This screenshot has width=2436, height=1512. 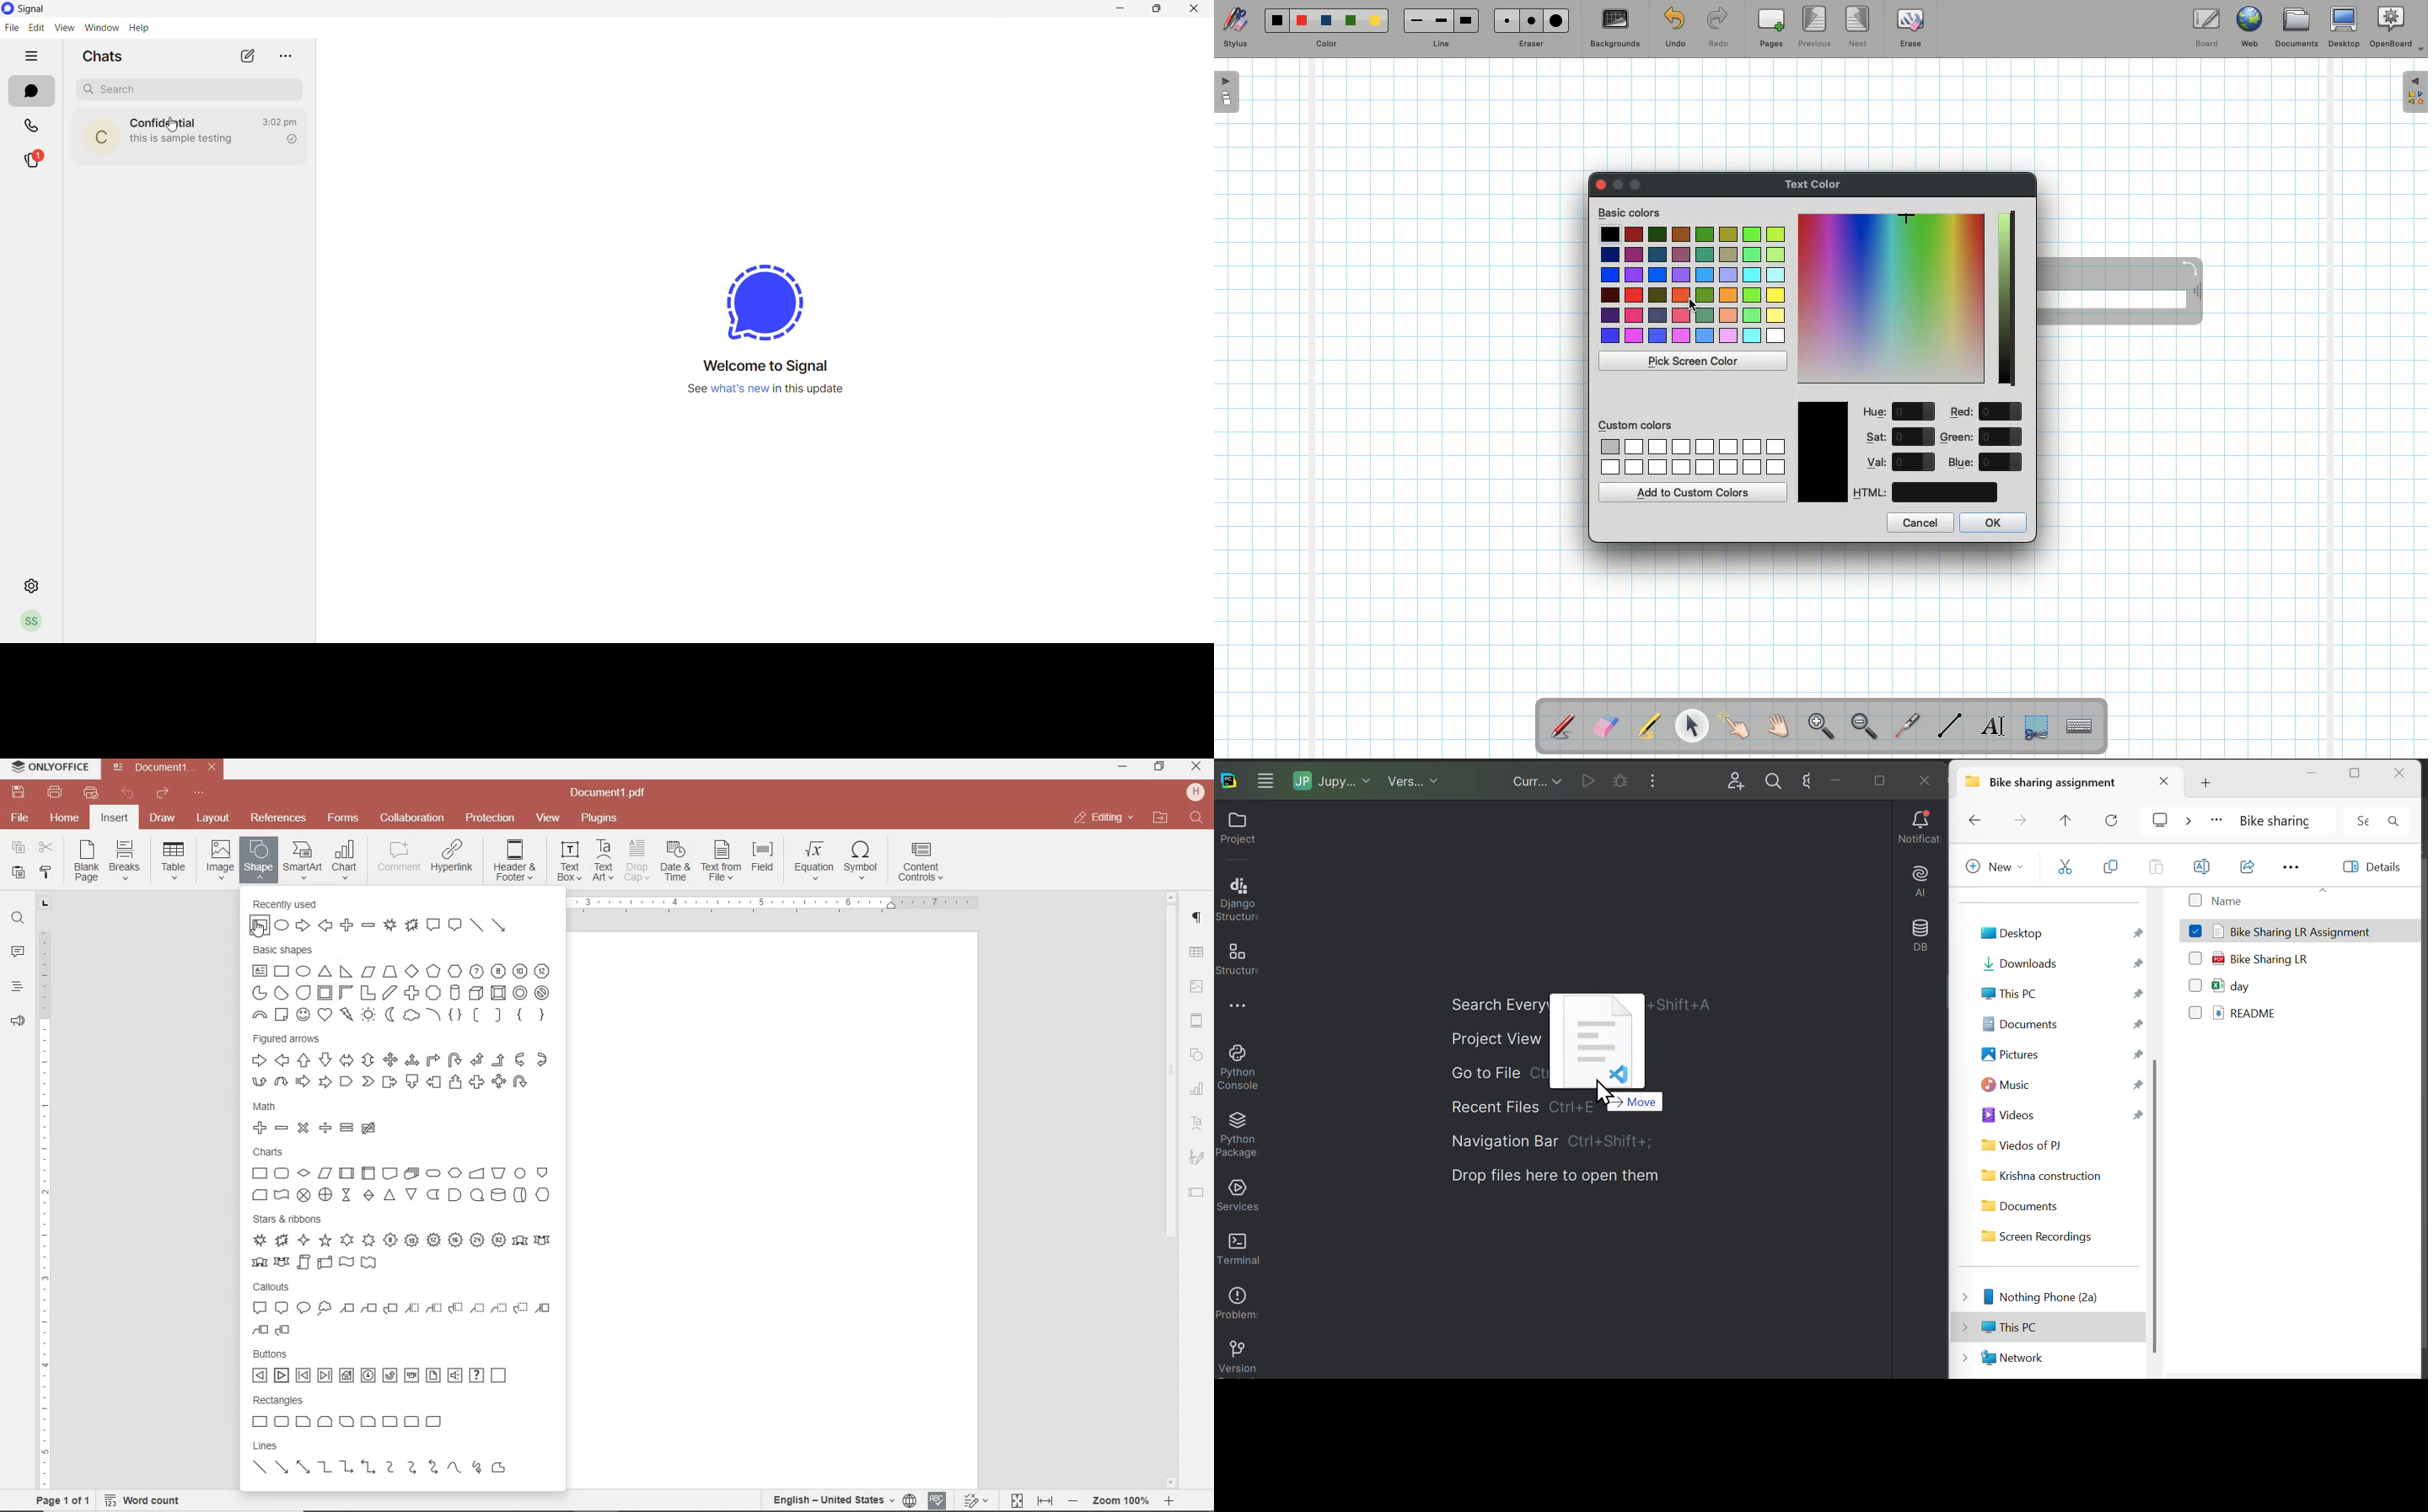 I want to click on Close, so click(x=1924, y=781).